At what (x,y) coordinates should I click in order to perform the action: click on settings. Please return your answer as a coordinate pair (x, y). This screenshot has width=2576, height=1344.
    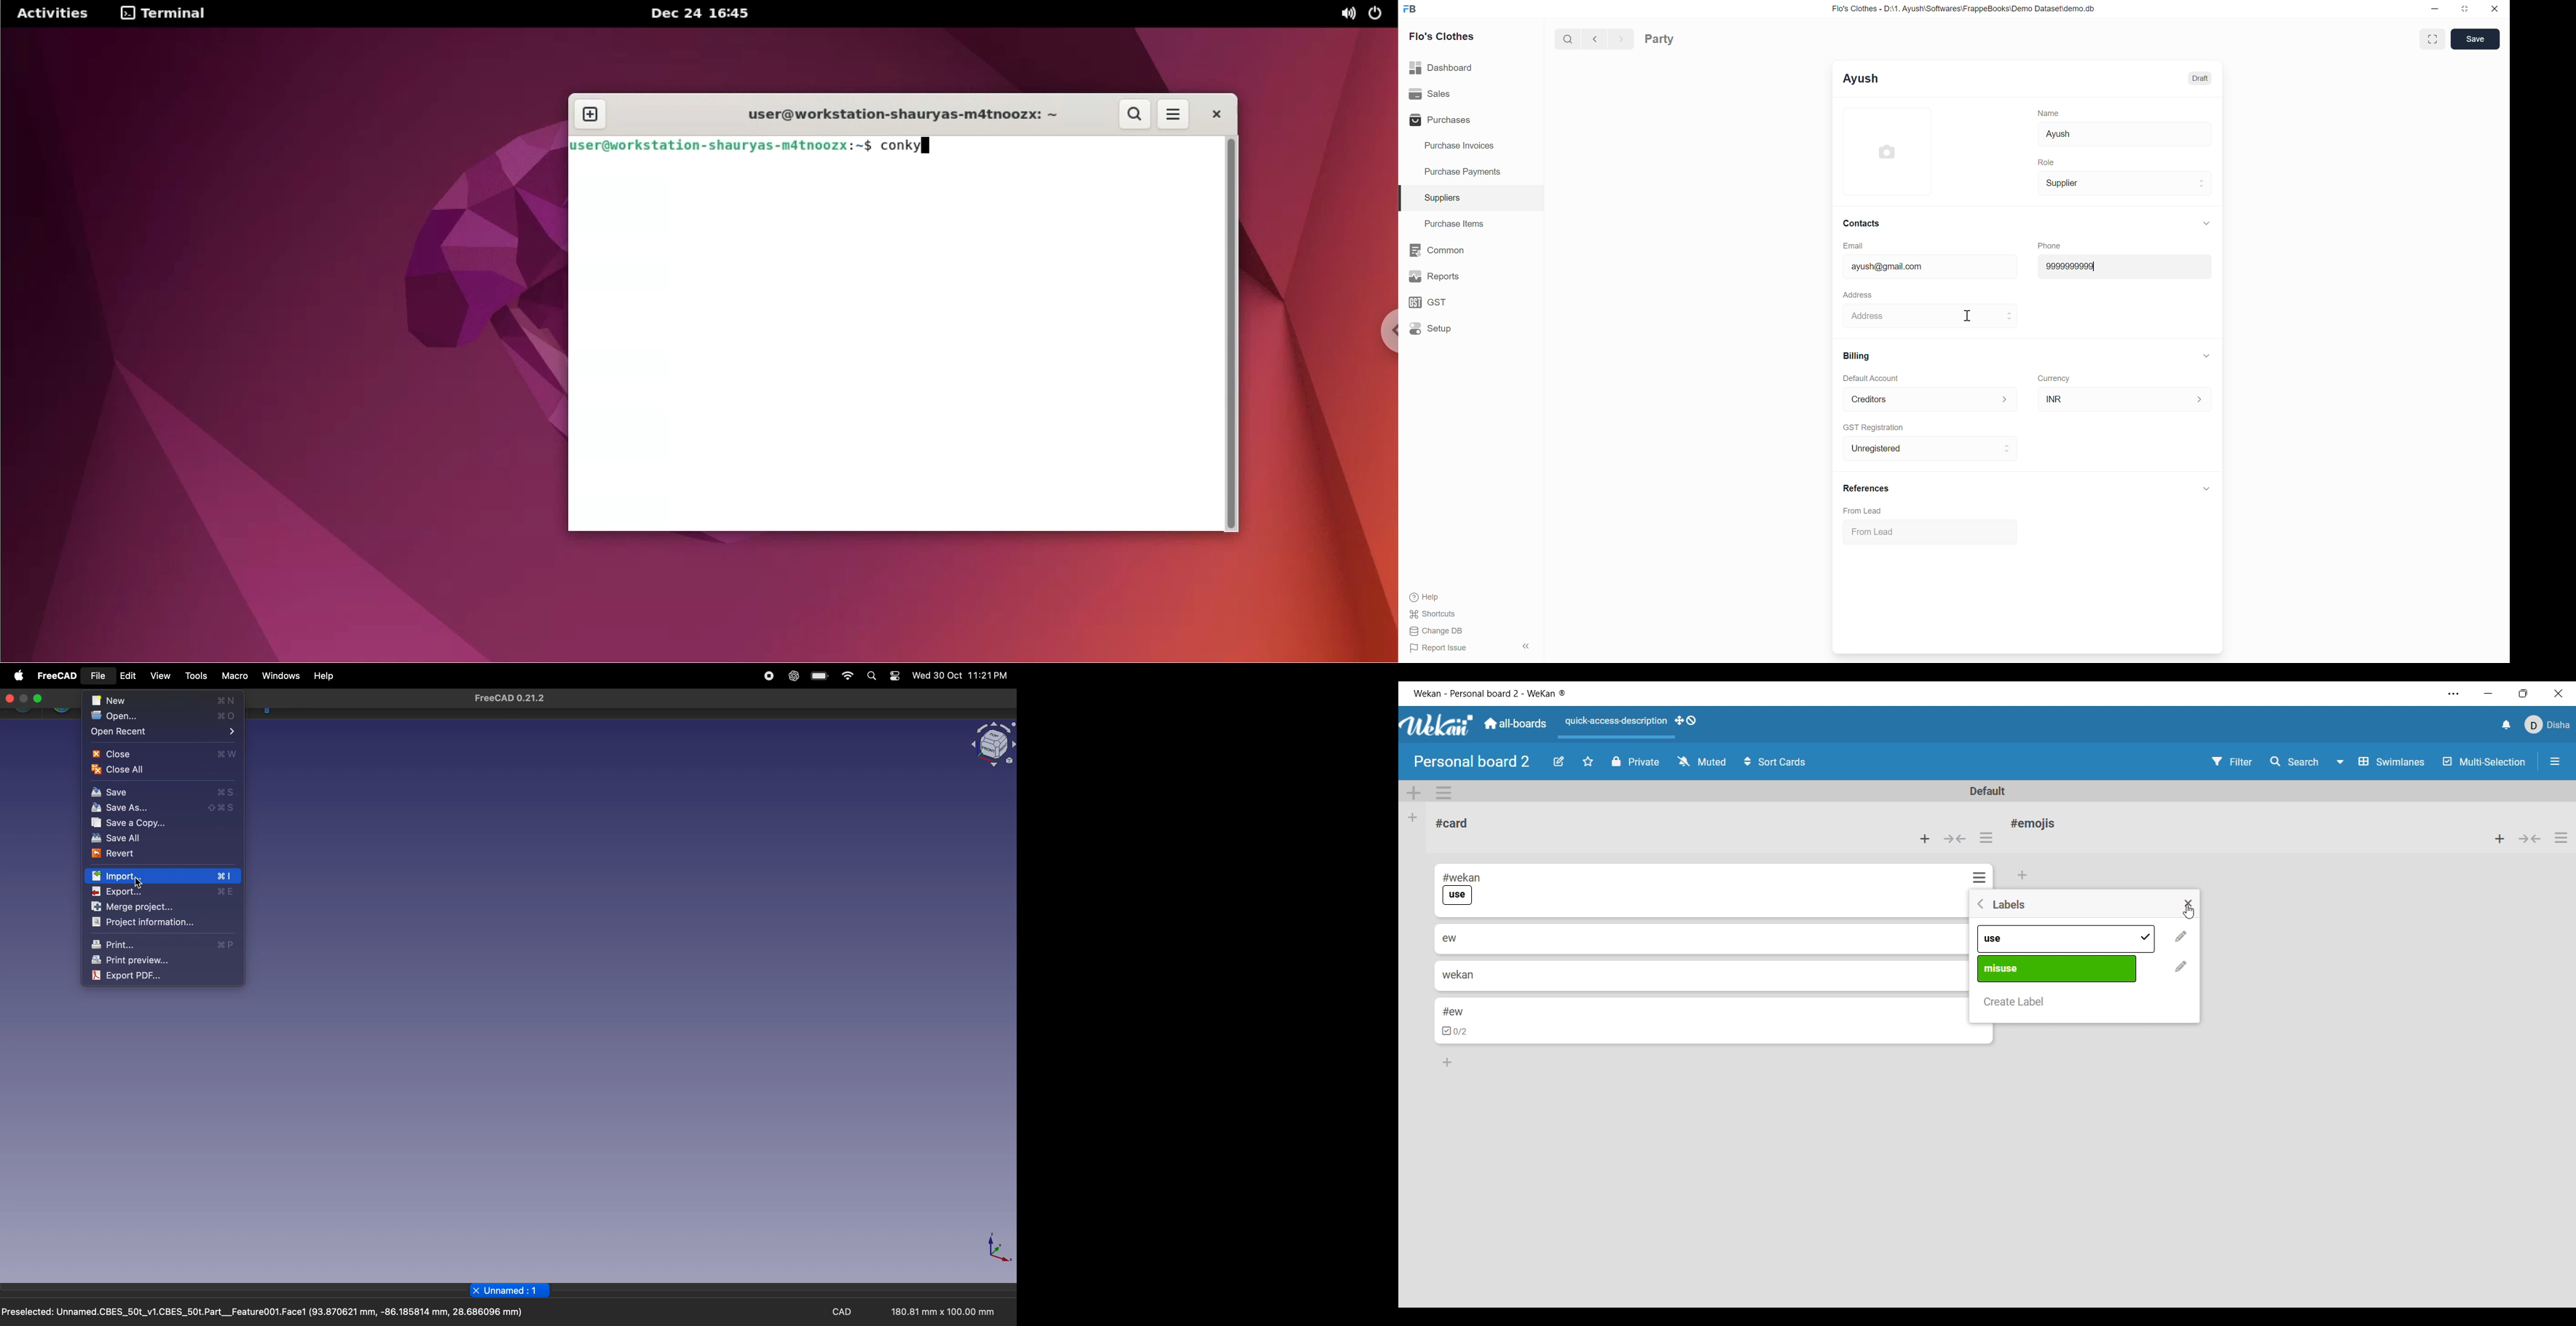
    Looking at the image, I should click on (895, 676).